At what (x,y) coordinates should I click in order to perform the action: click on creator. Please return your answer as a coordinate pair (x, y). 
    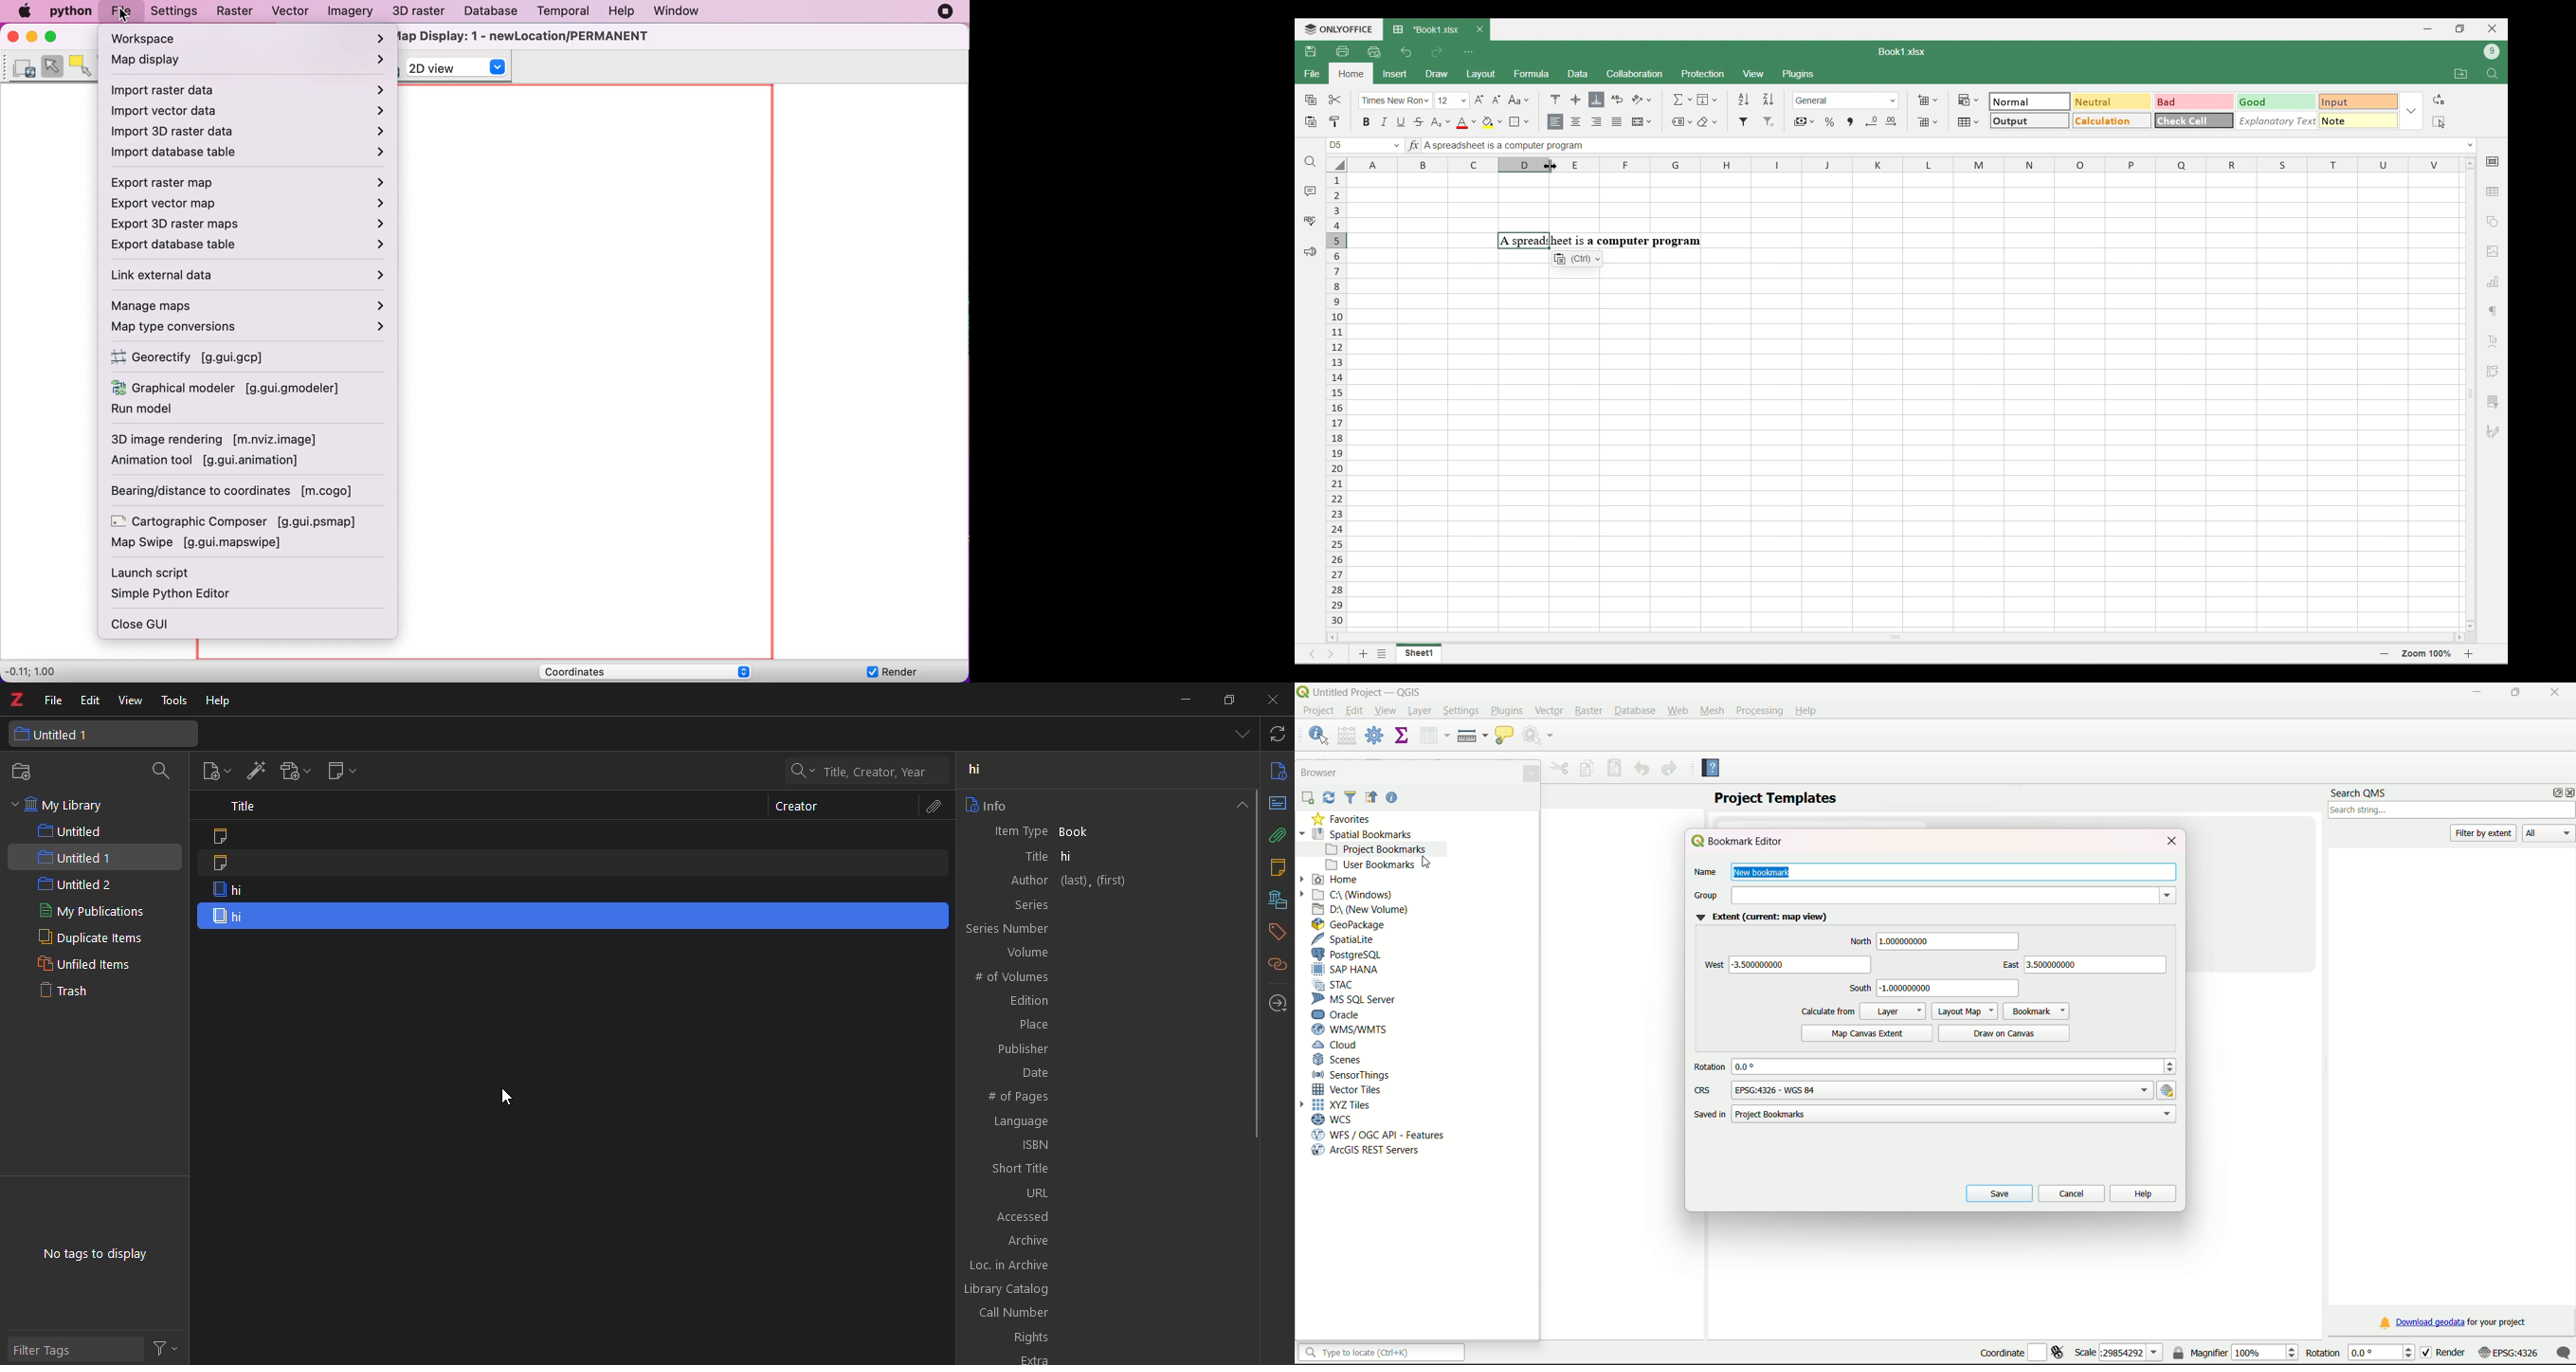
    Looking at the image, I should click on (798, 807).